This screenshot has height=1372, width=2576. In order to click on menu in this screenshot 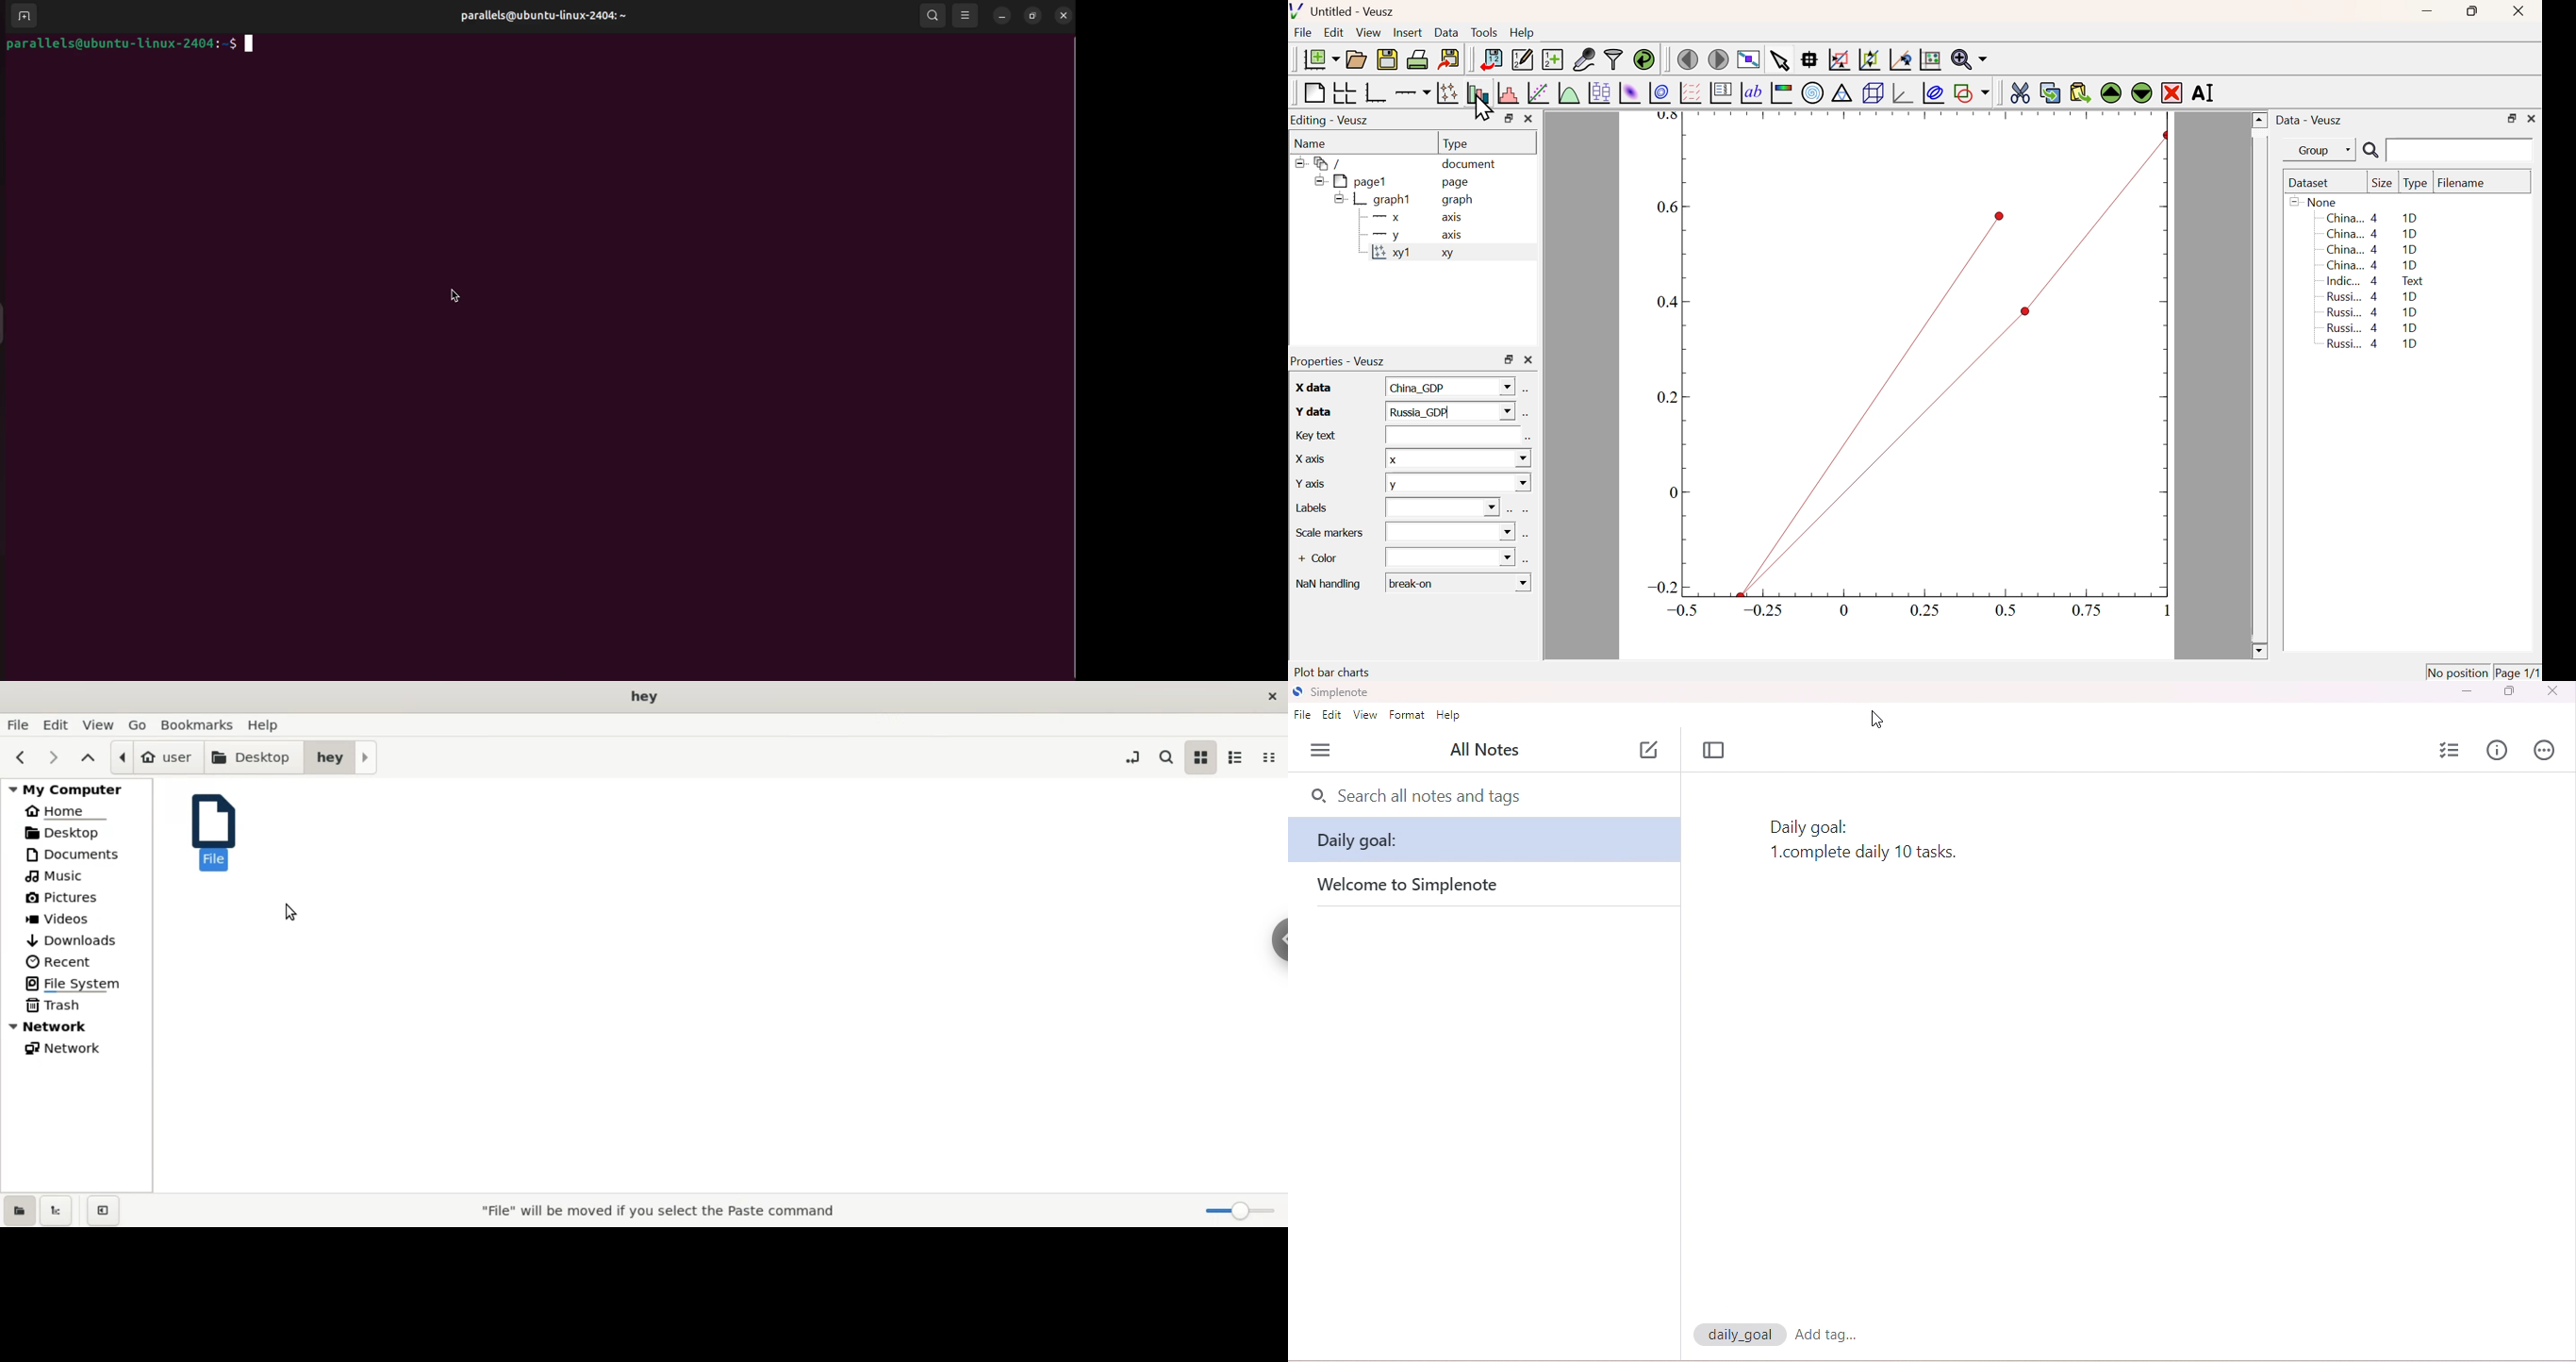, I will do `click(1324, 750)`.